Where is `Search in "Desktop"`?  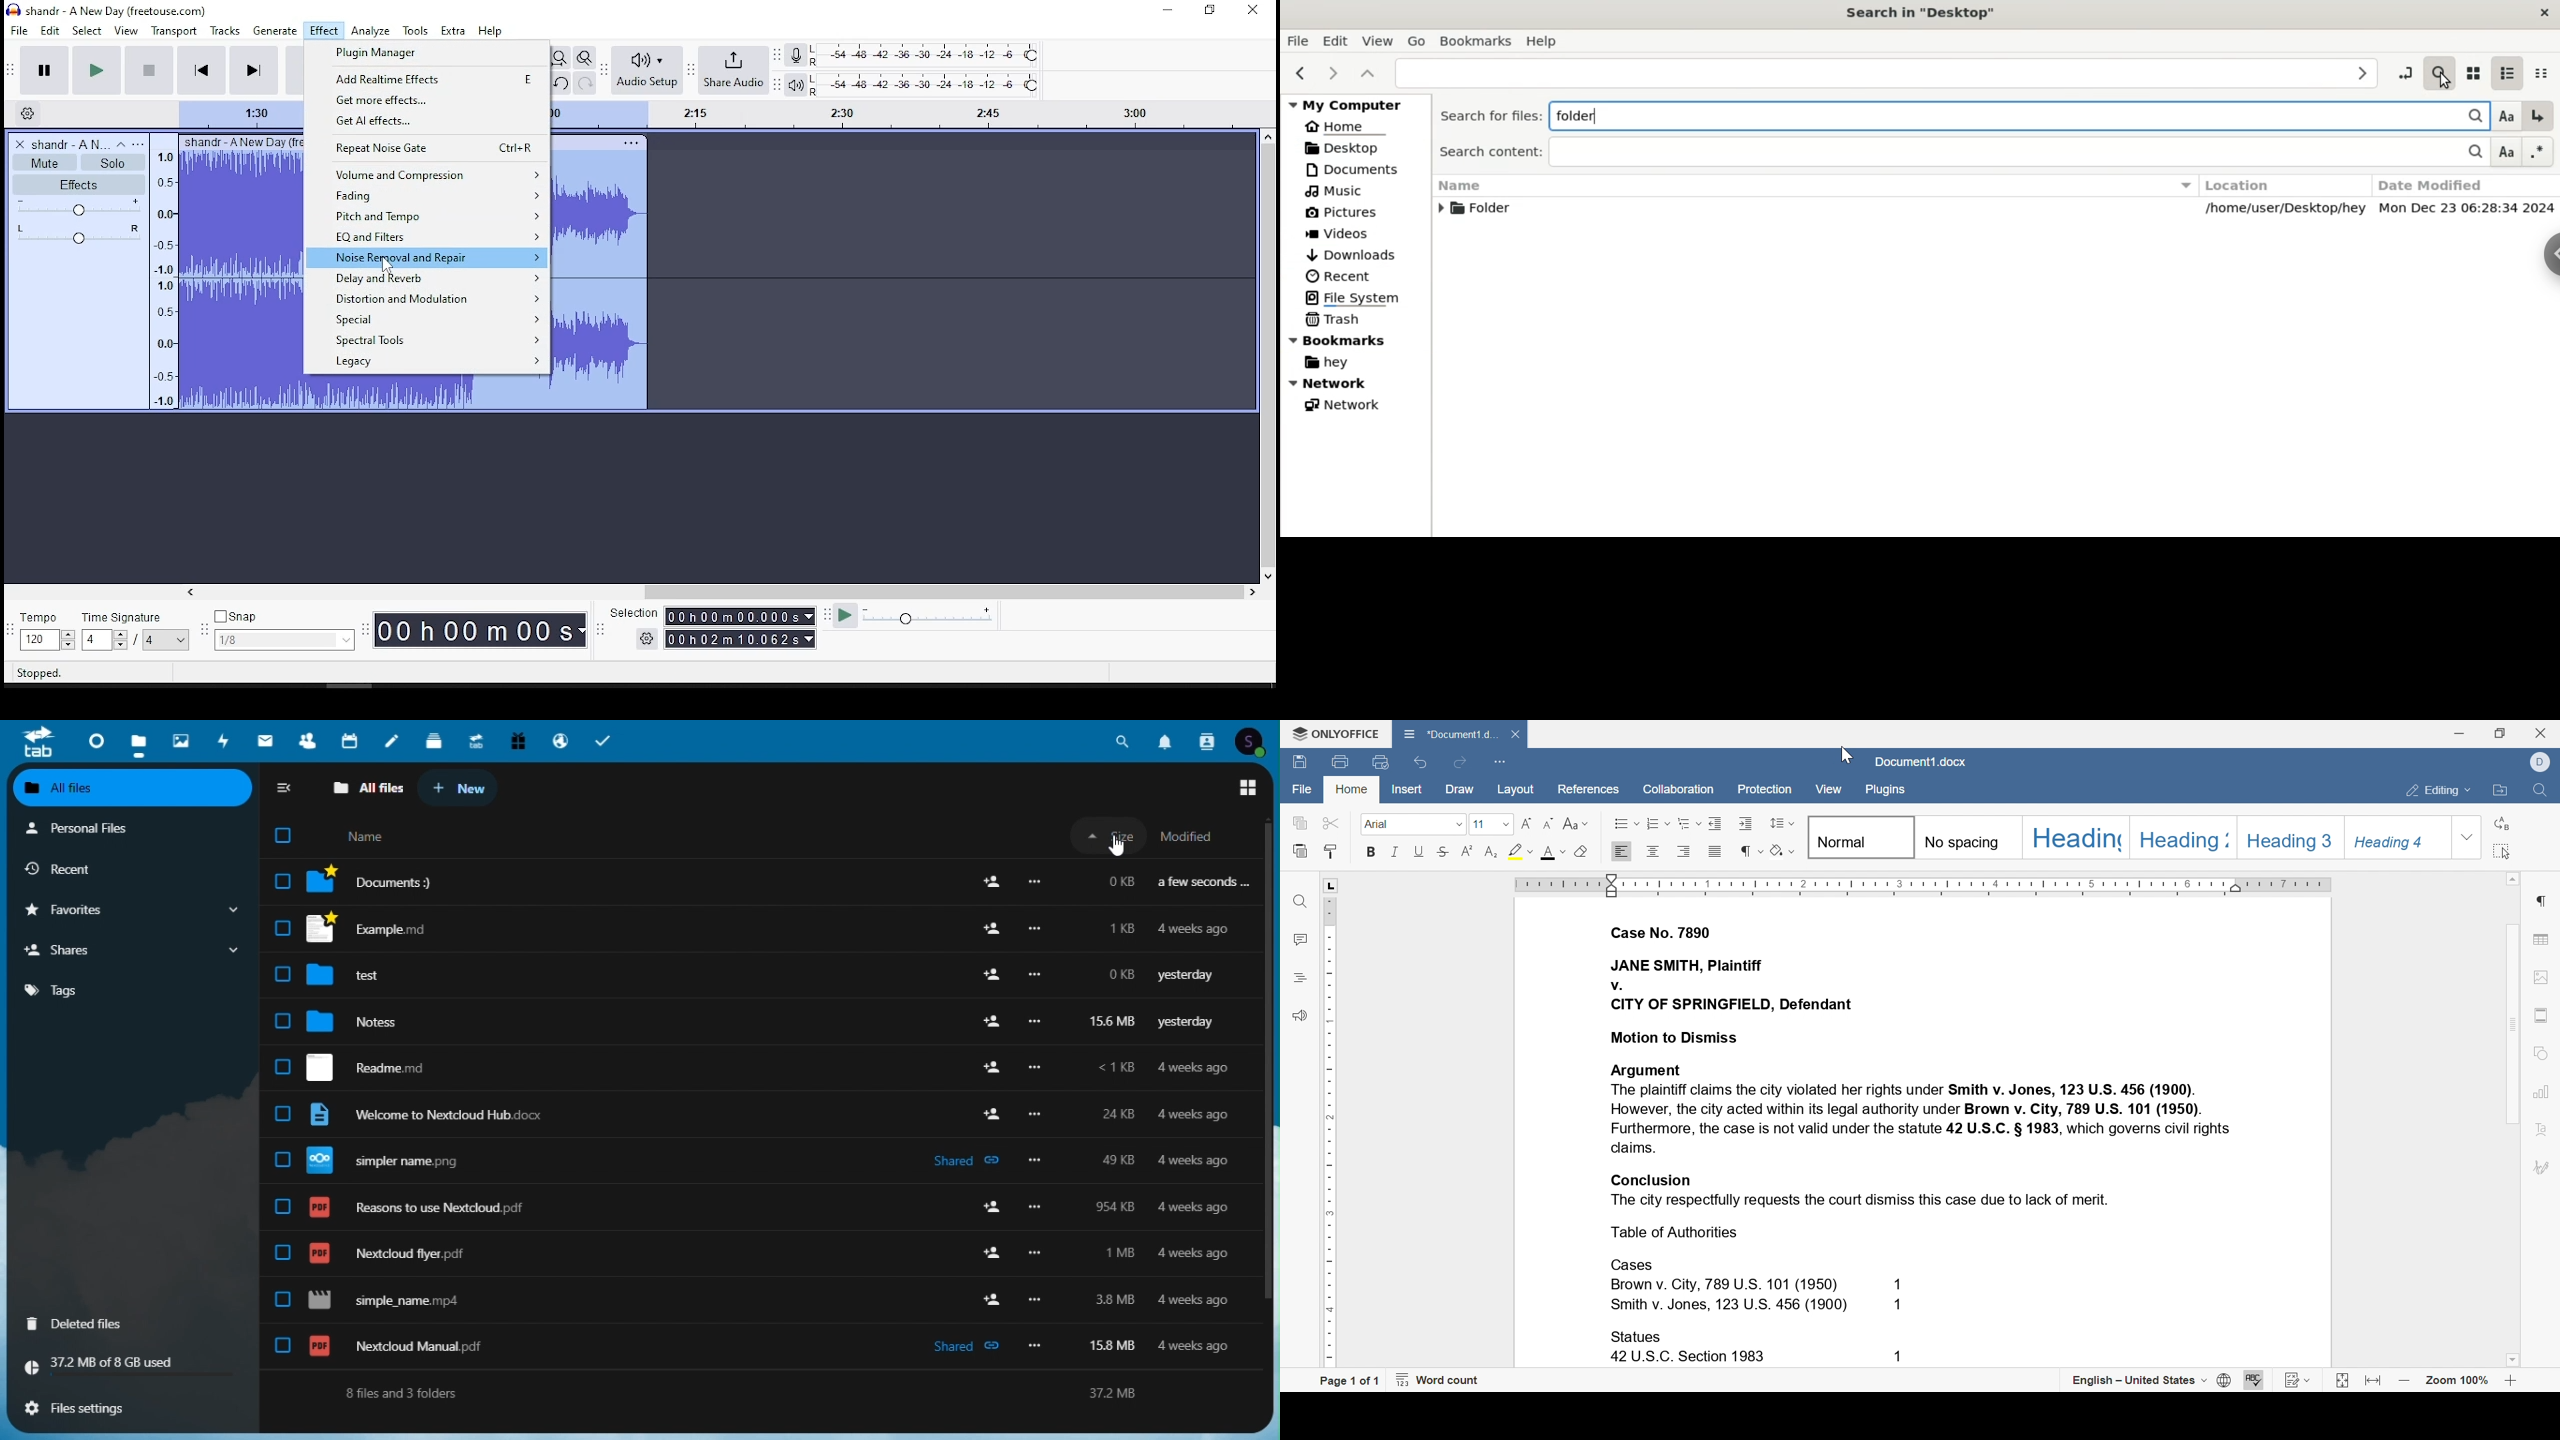 Search in "Desktop" is located at coordinates (1926, 12).